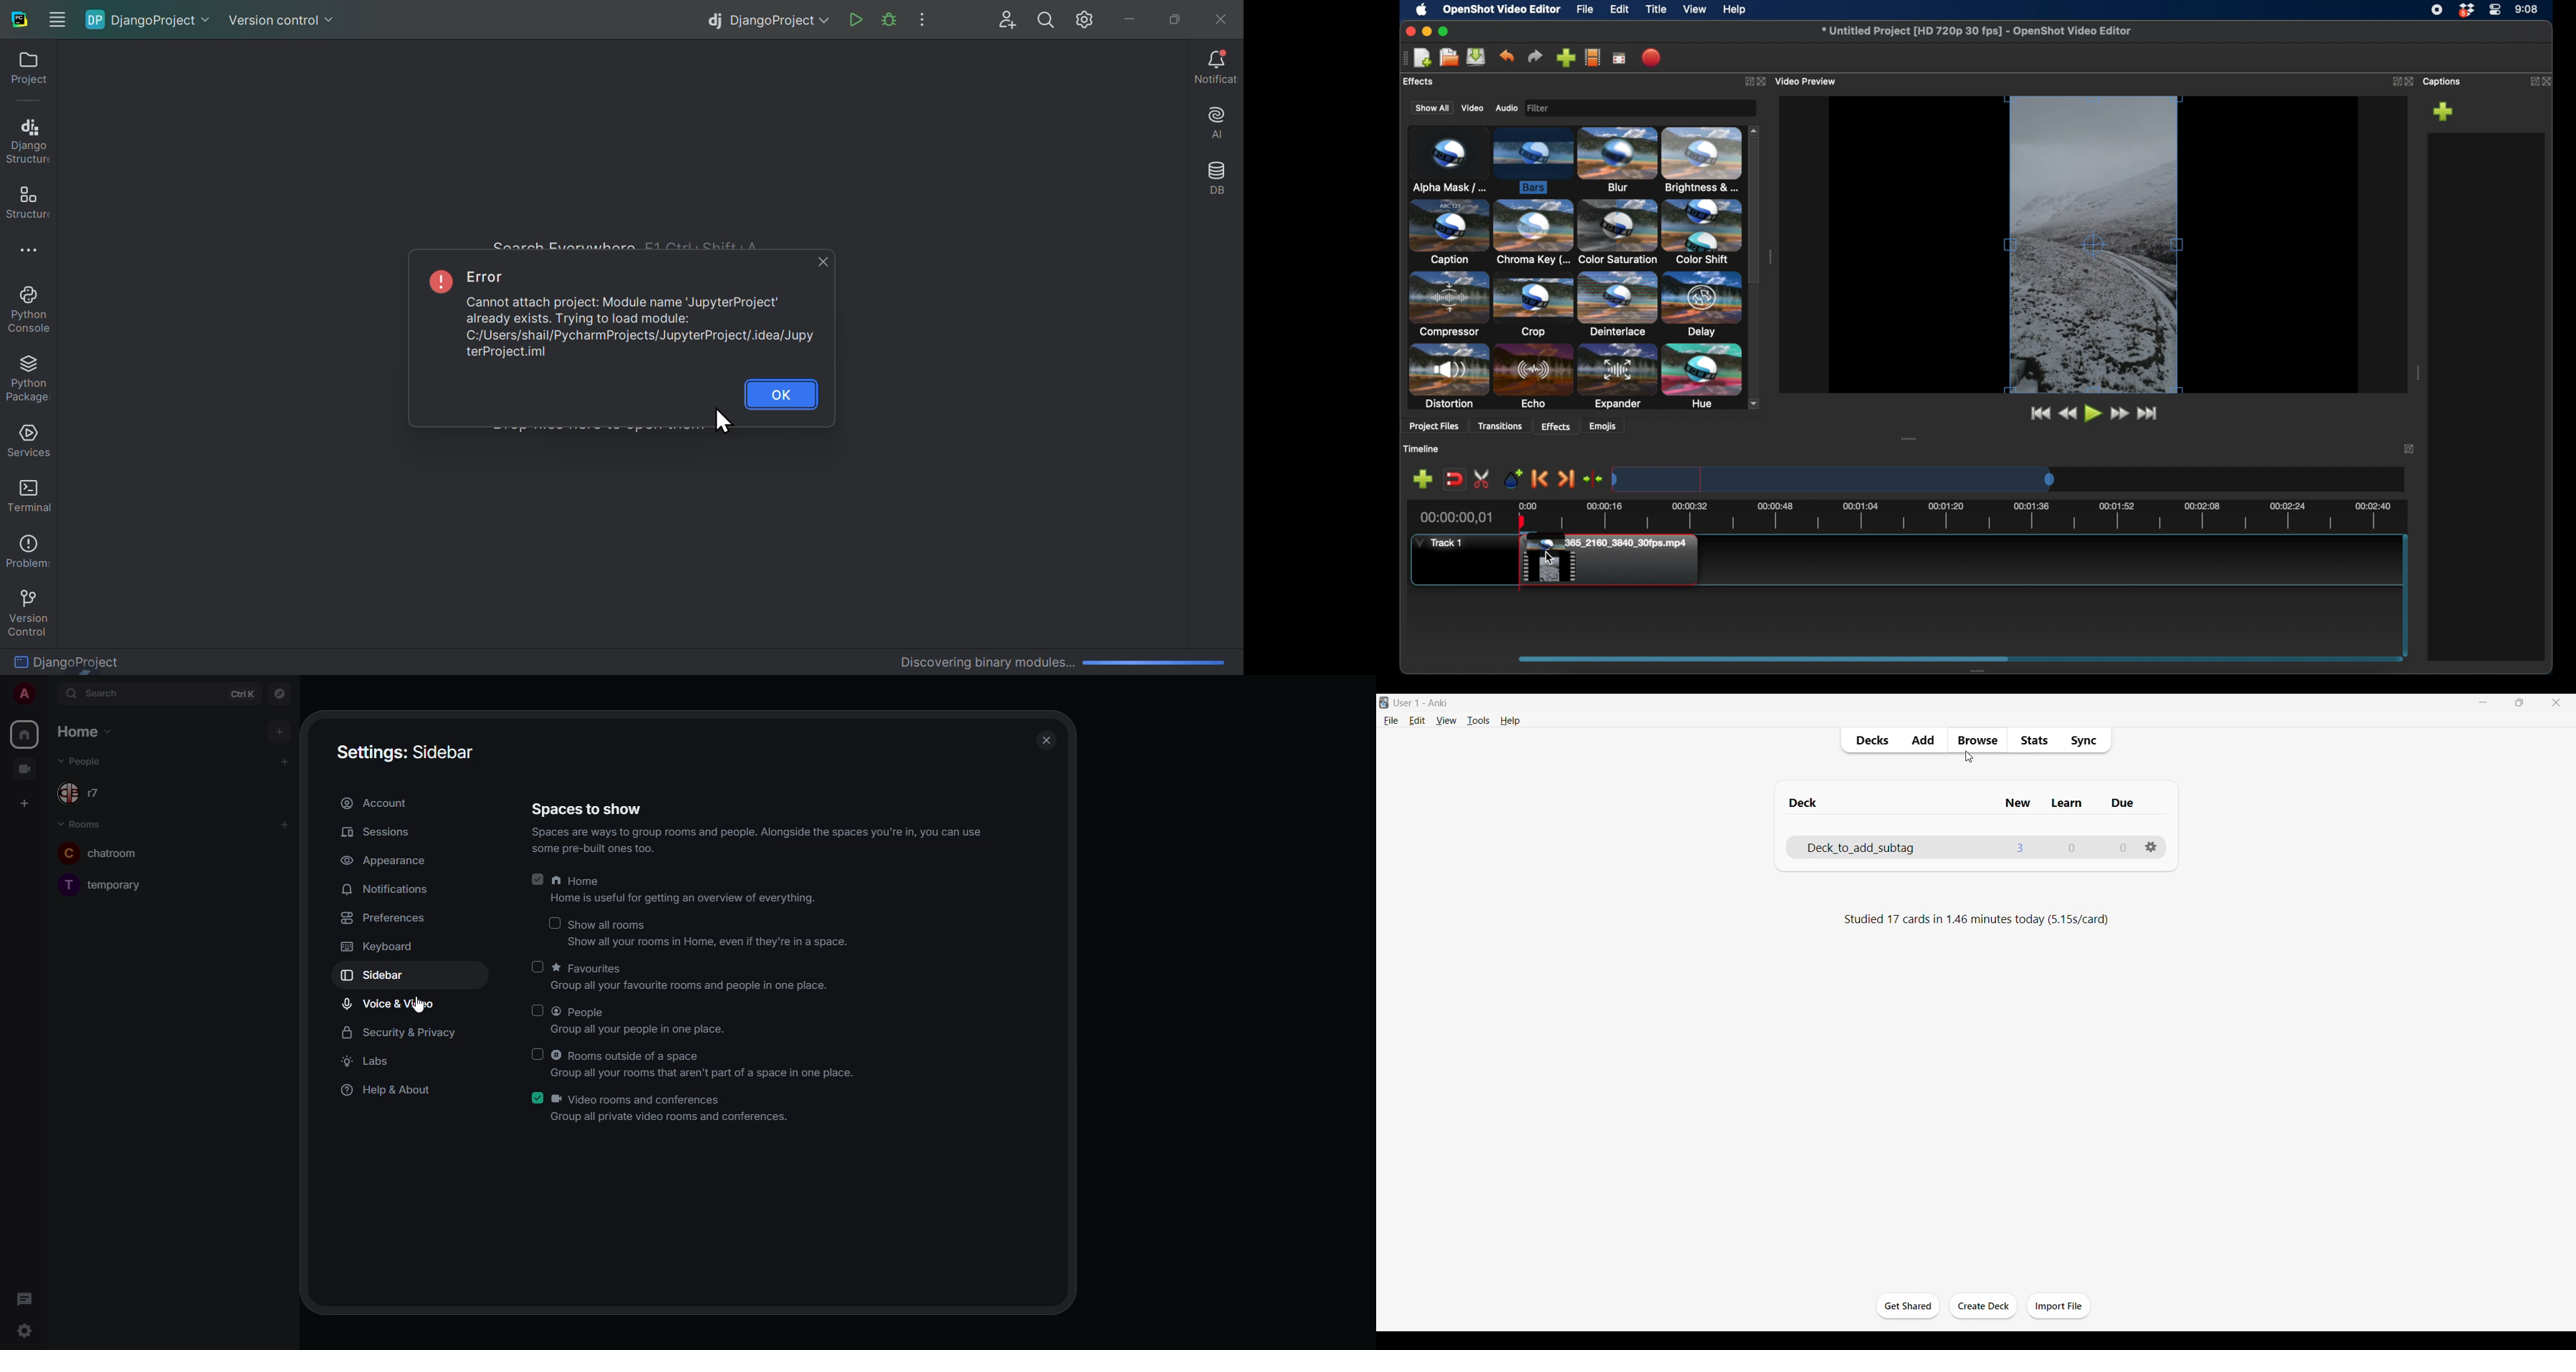  What do you see at coordinates (1422, 479) in the screenshot?
I see `add marker` at bounding box center [1422, 479].